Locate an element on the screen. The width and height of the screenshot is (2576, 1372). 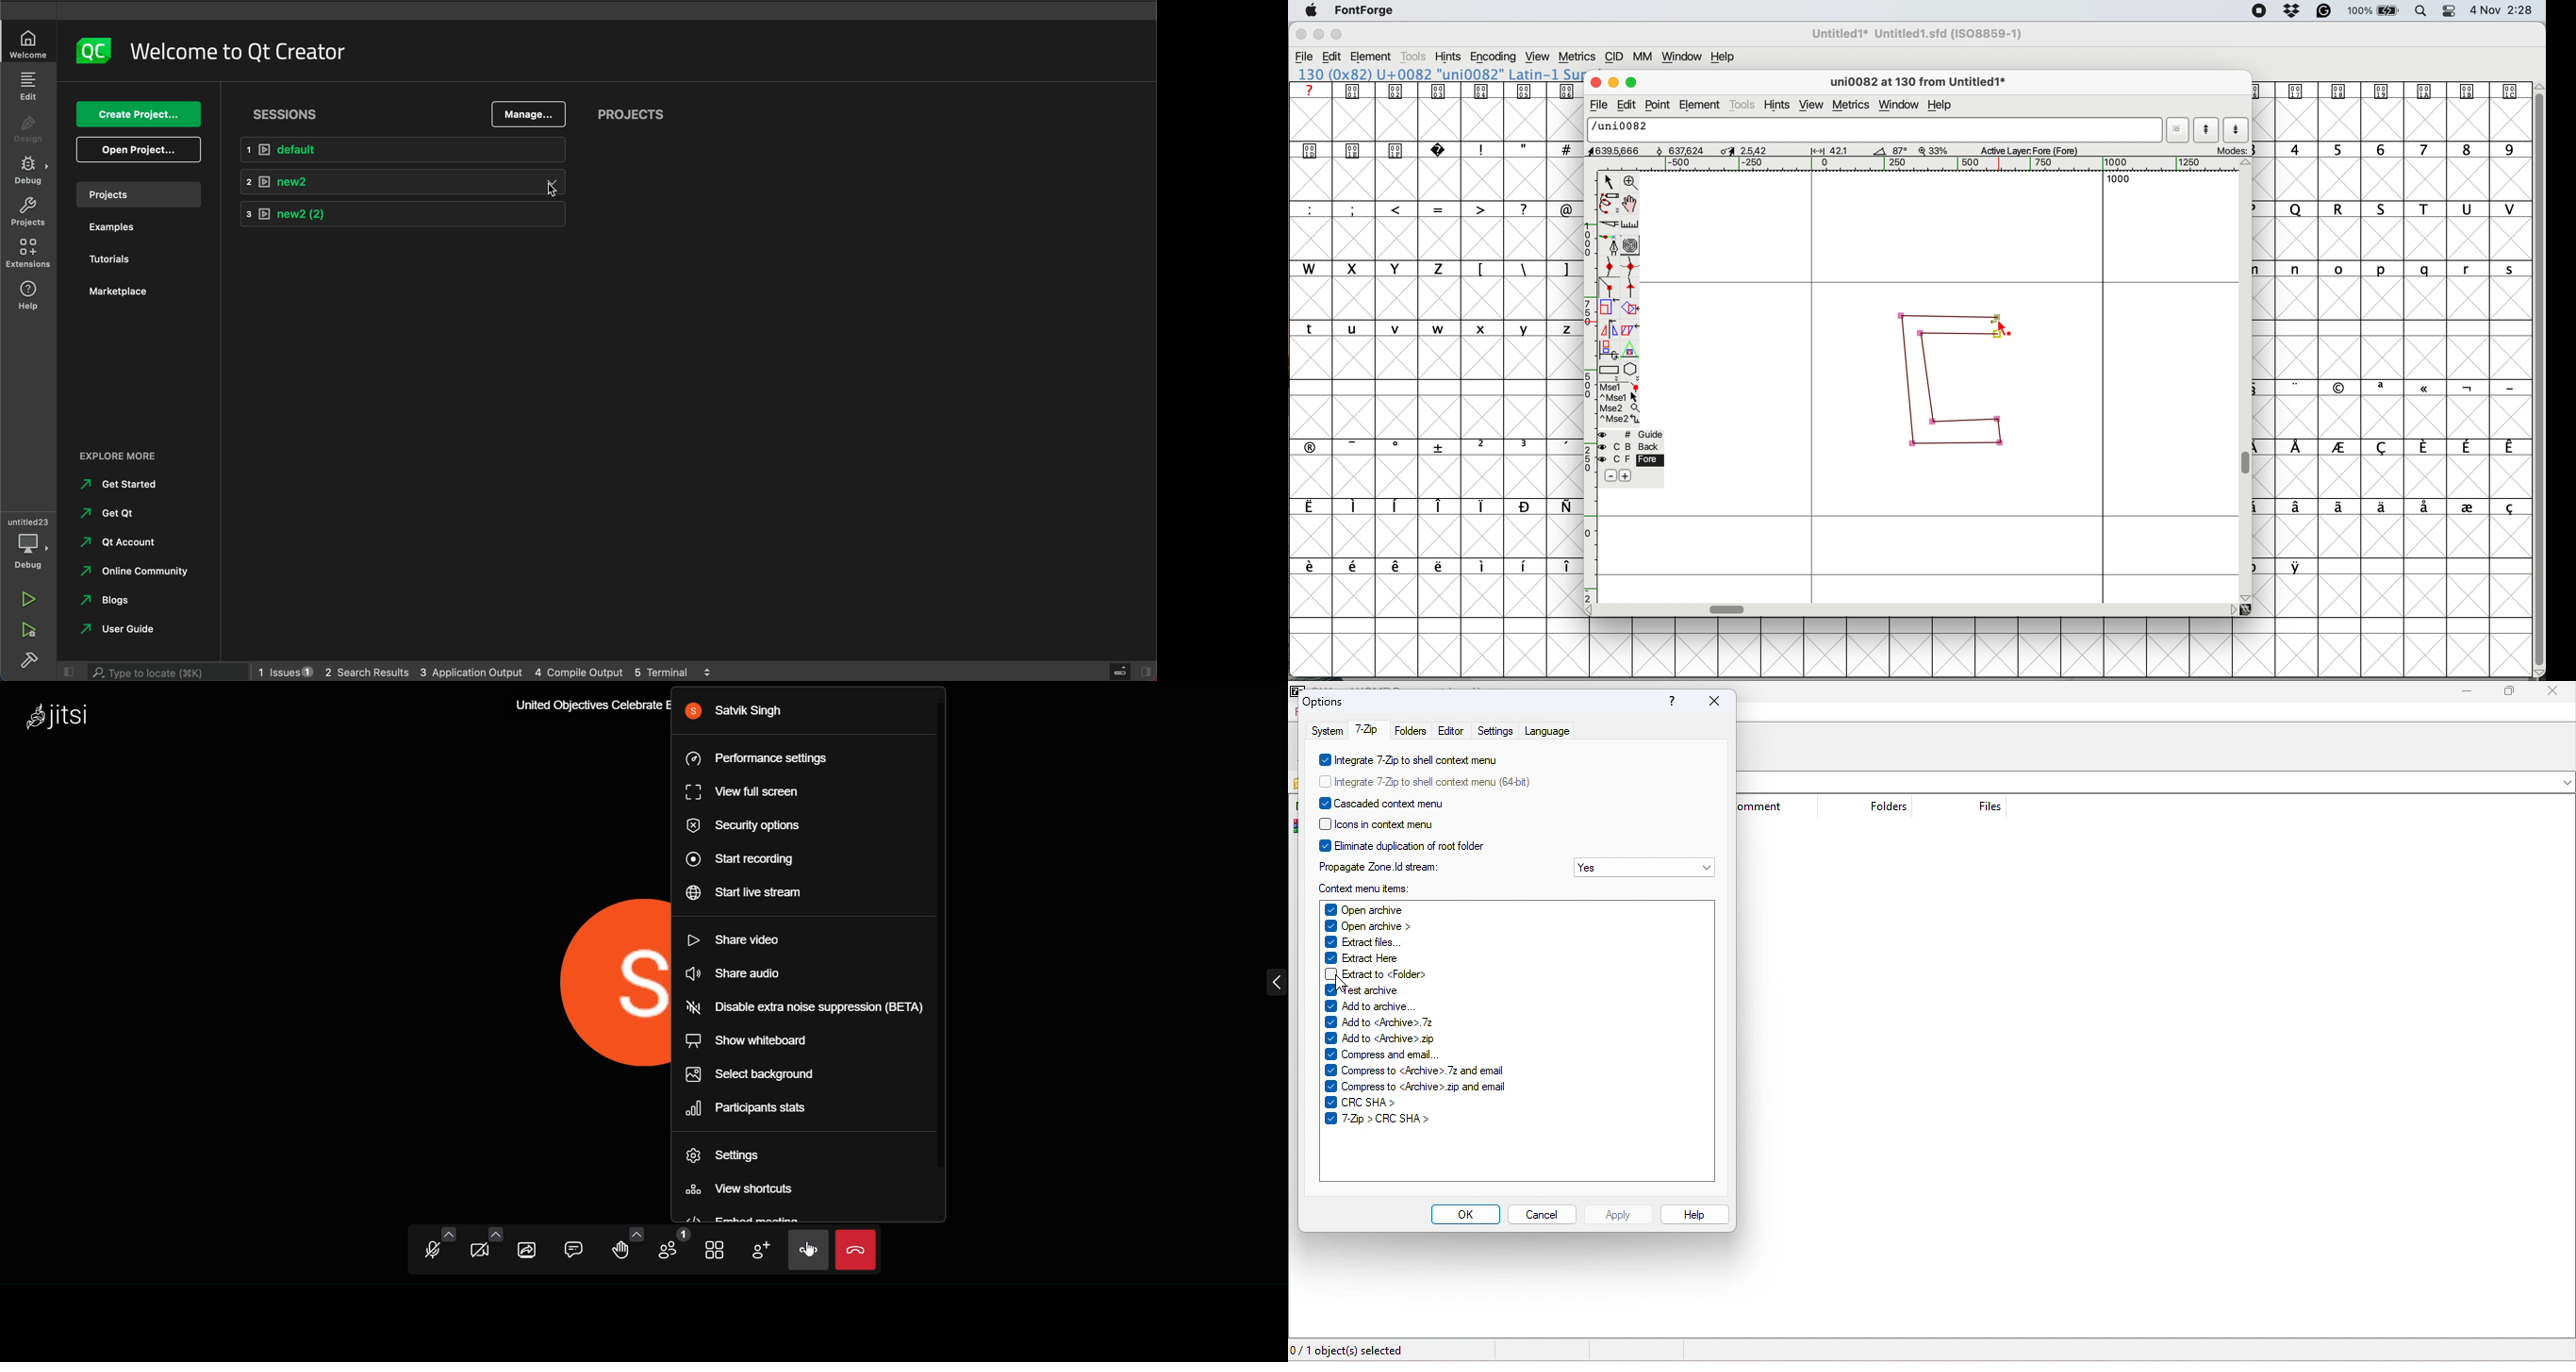
crc sha> is located at coordinates (1413, 1103).